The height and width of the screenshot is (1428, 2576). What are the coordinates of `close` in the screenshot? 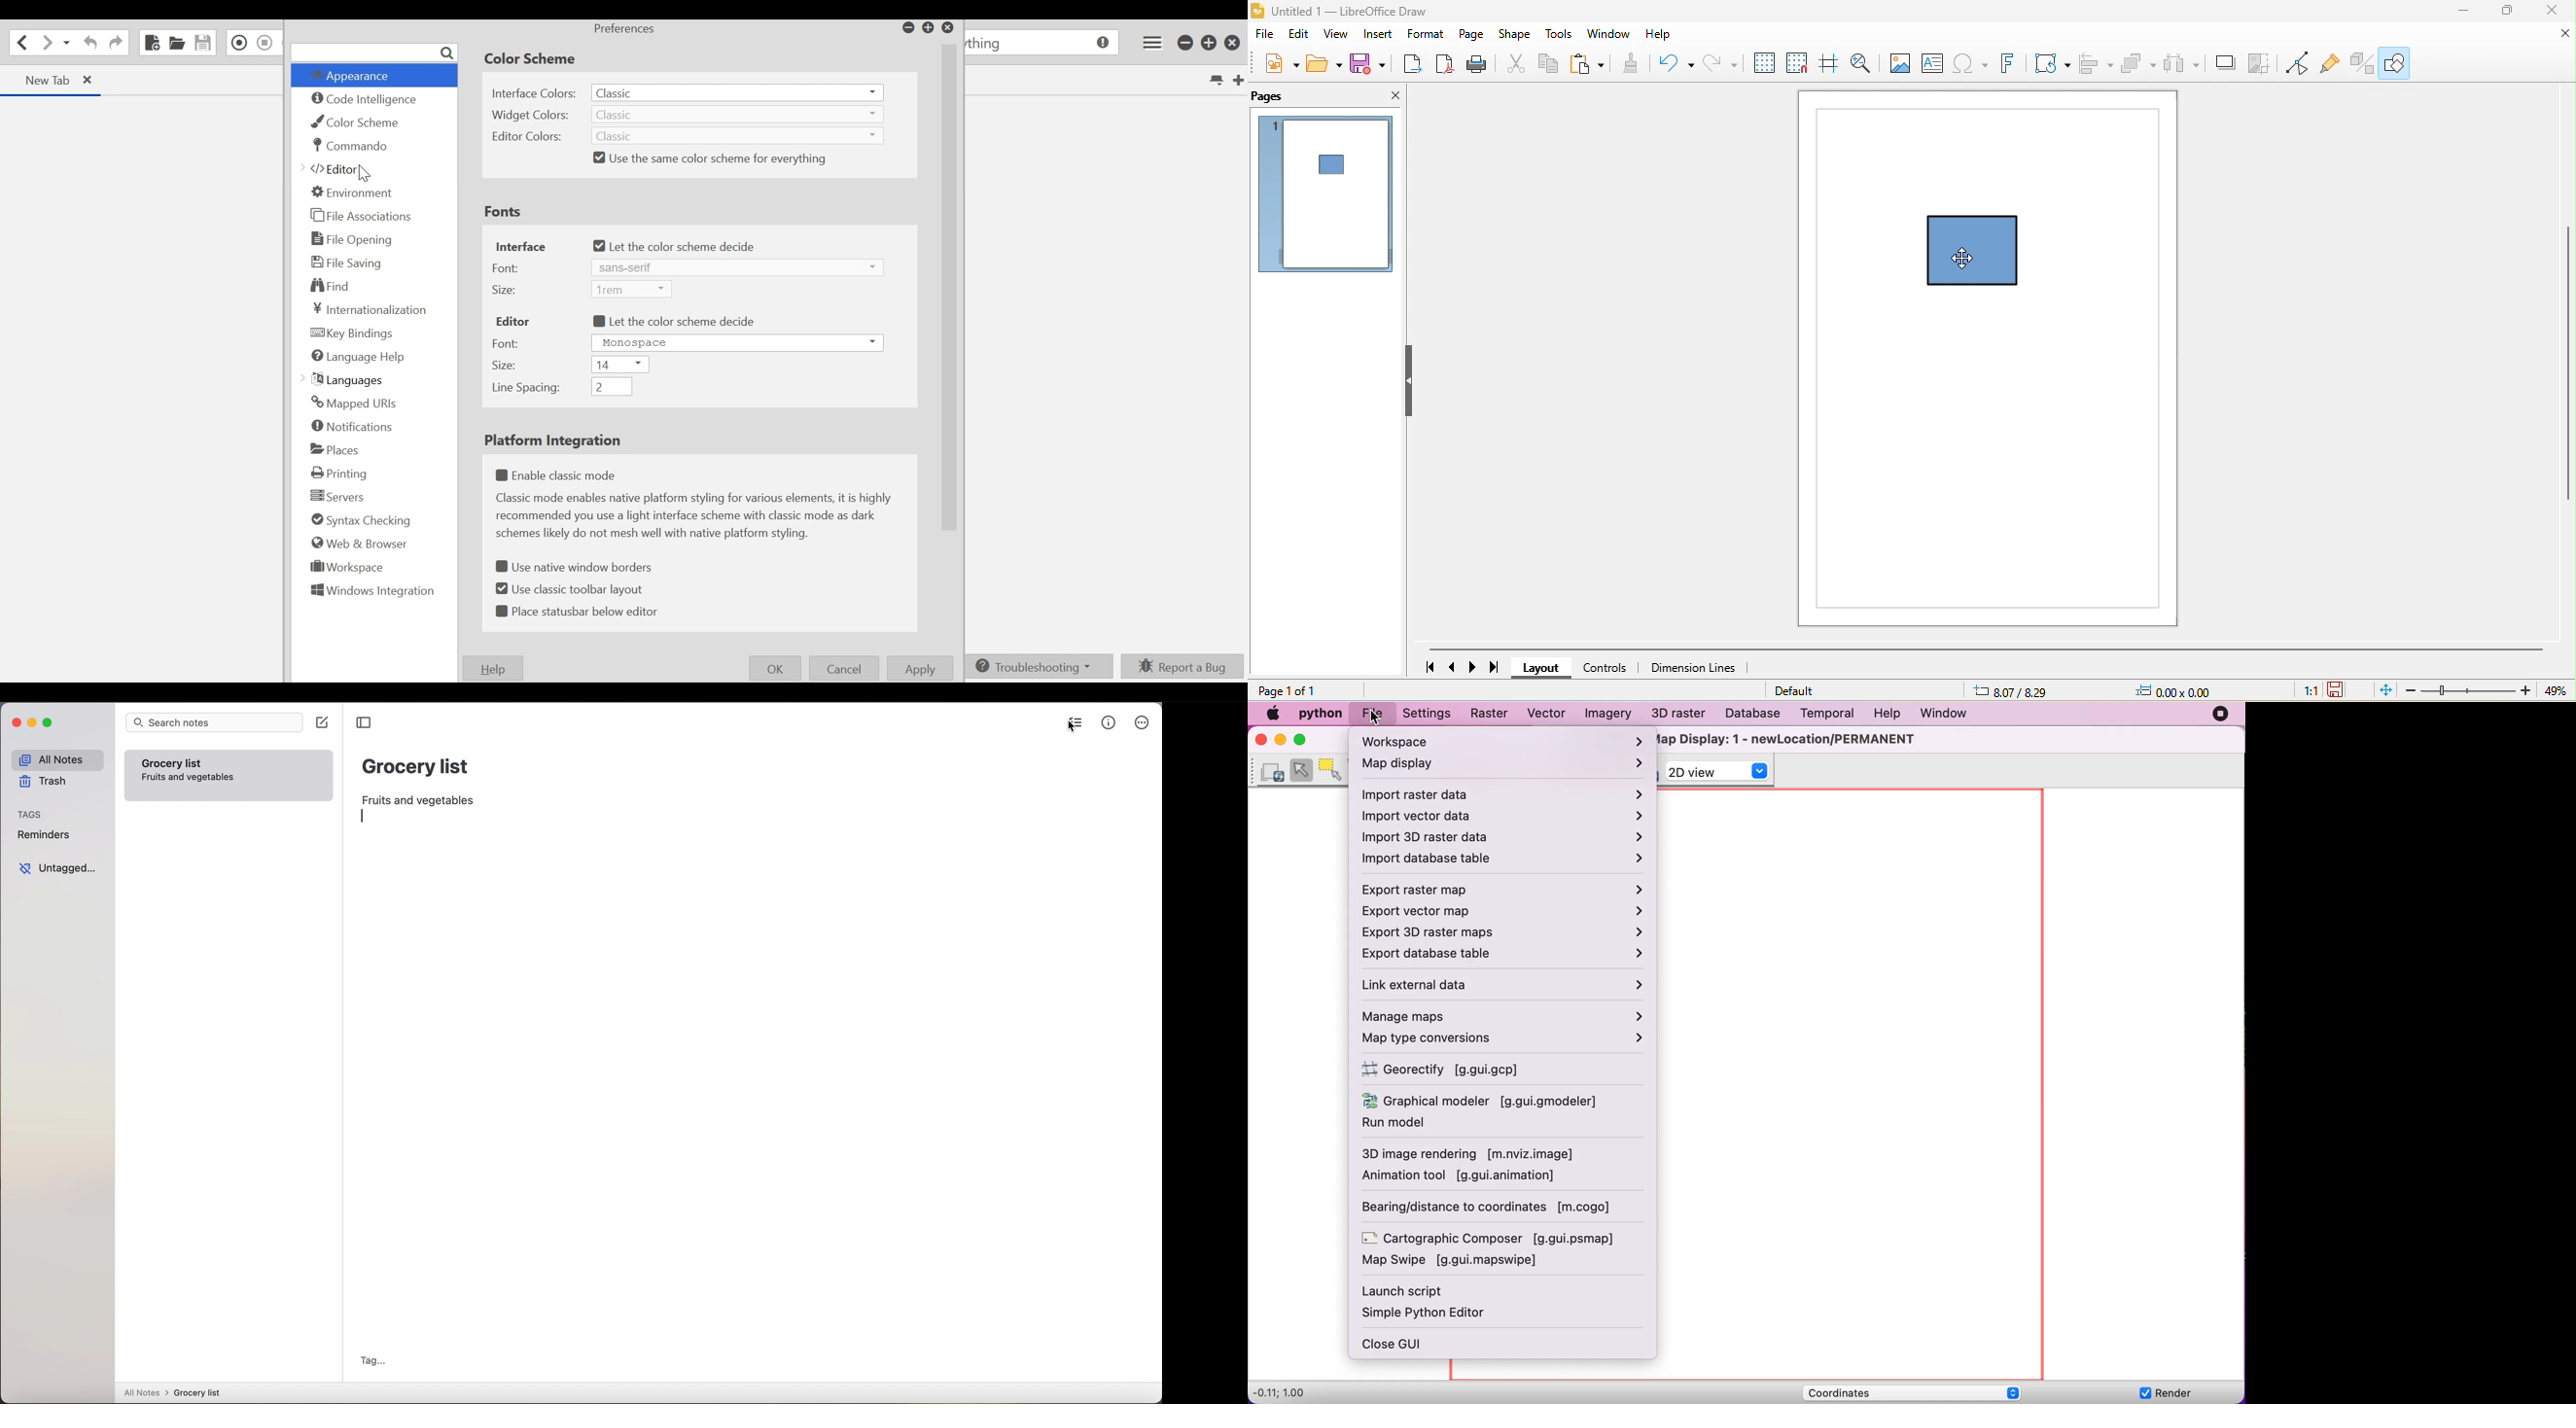 It's located at (90, 80).